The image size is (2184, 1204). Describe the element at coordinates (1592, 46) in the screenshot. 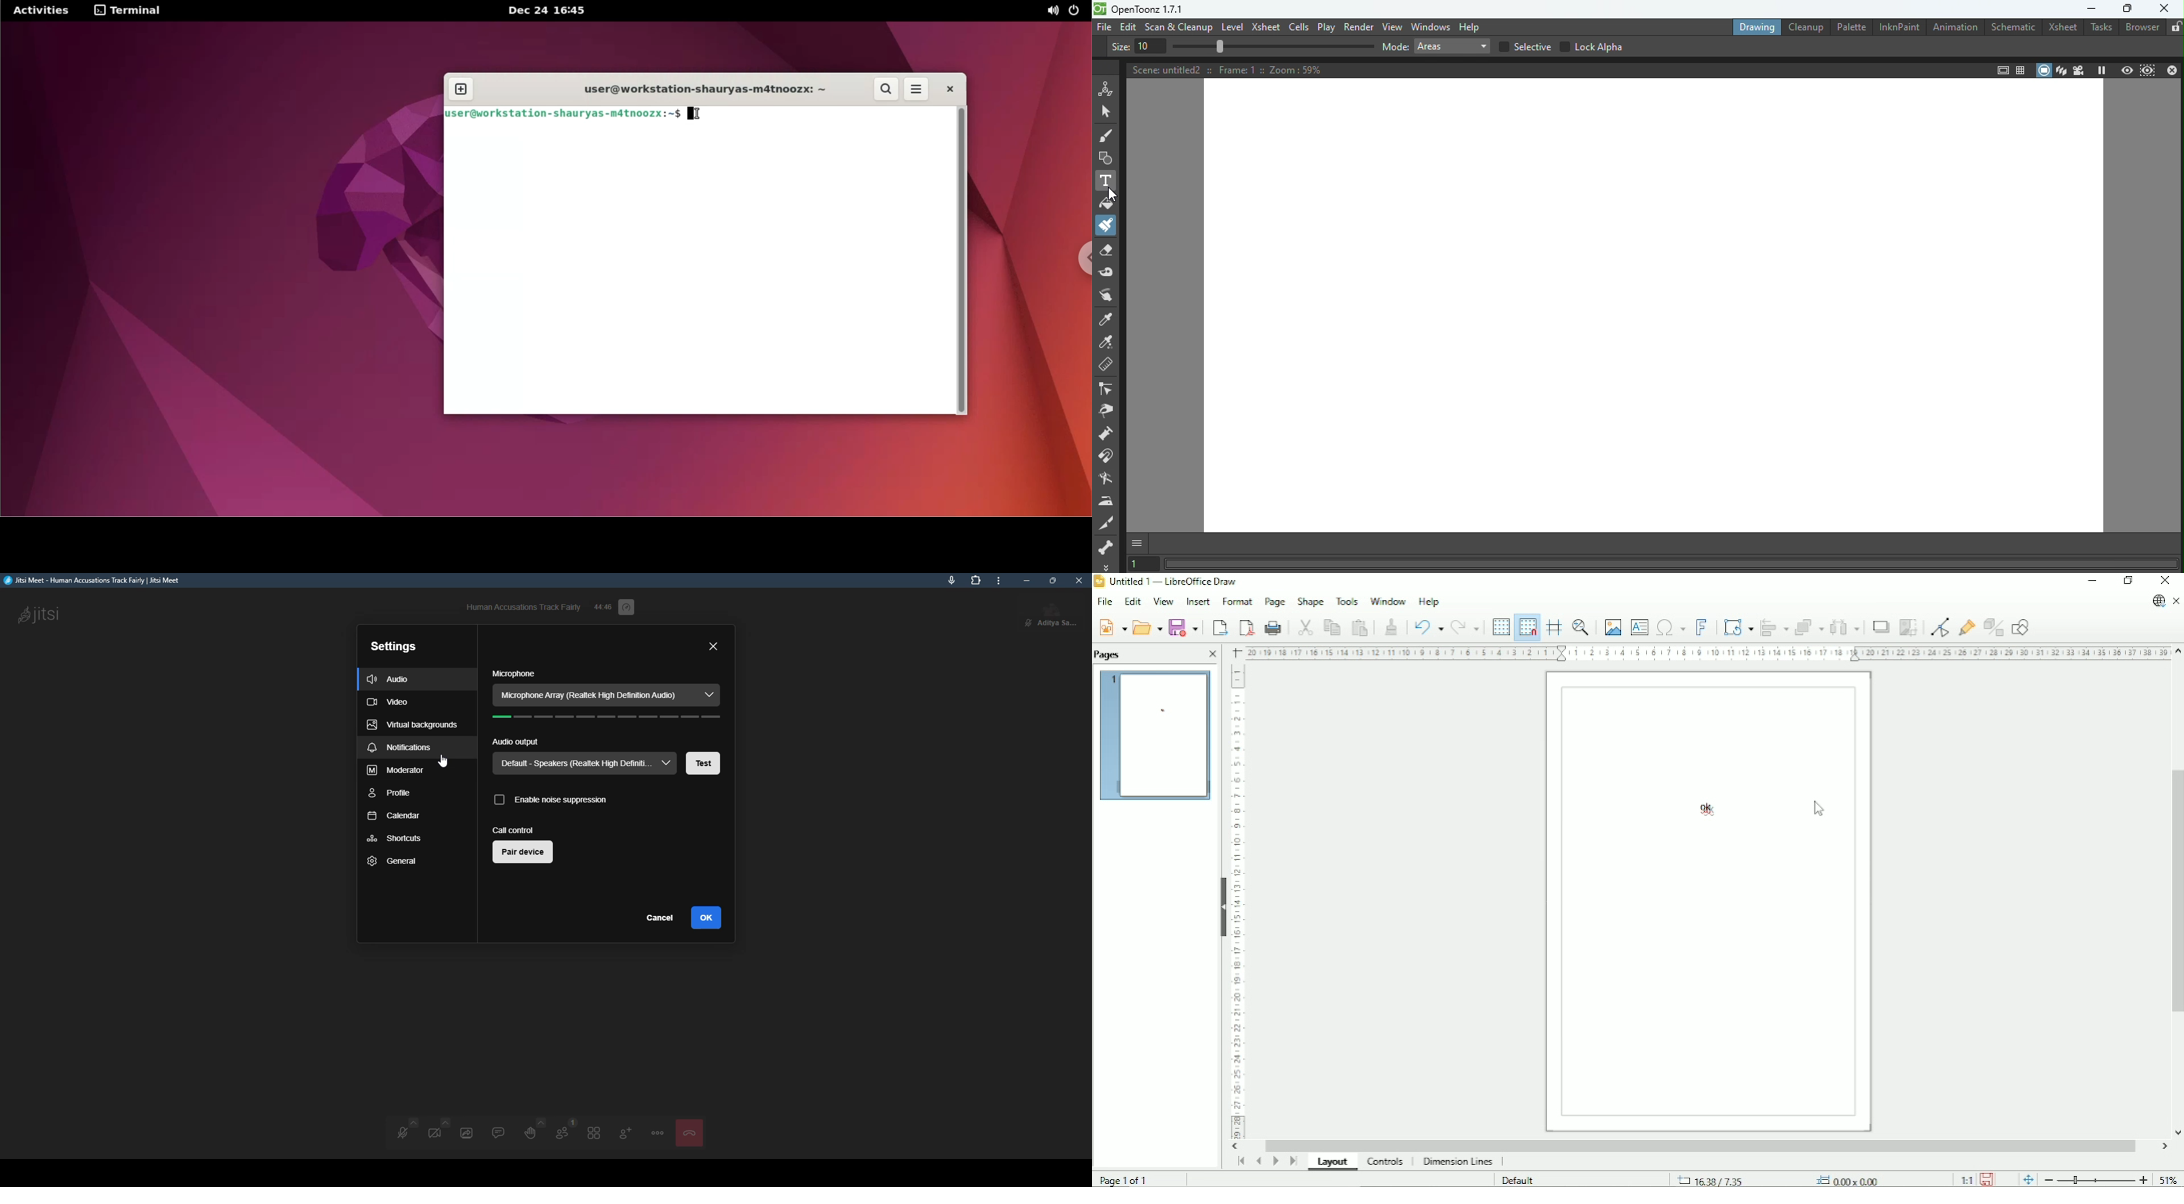

I see `Lock alpha` at that location.